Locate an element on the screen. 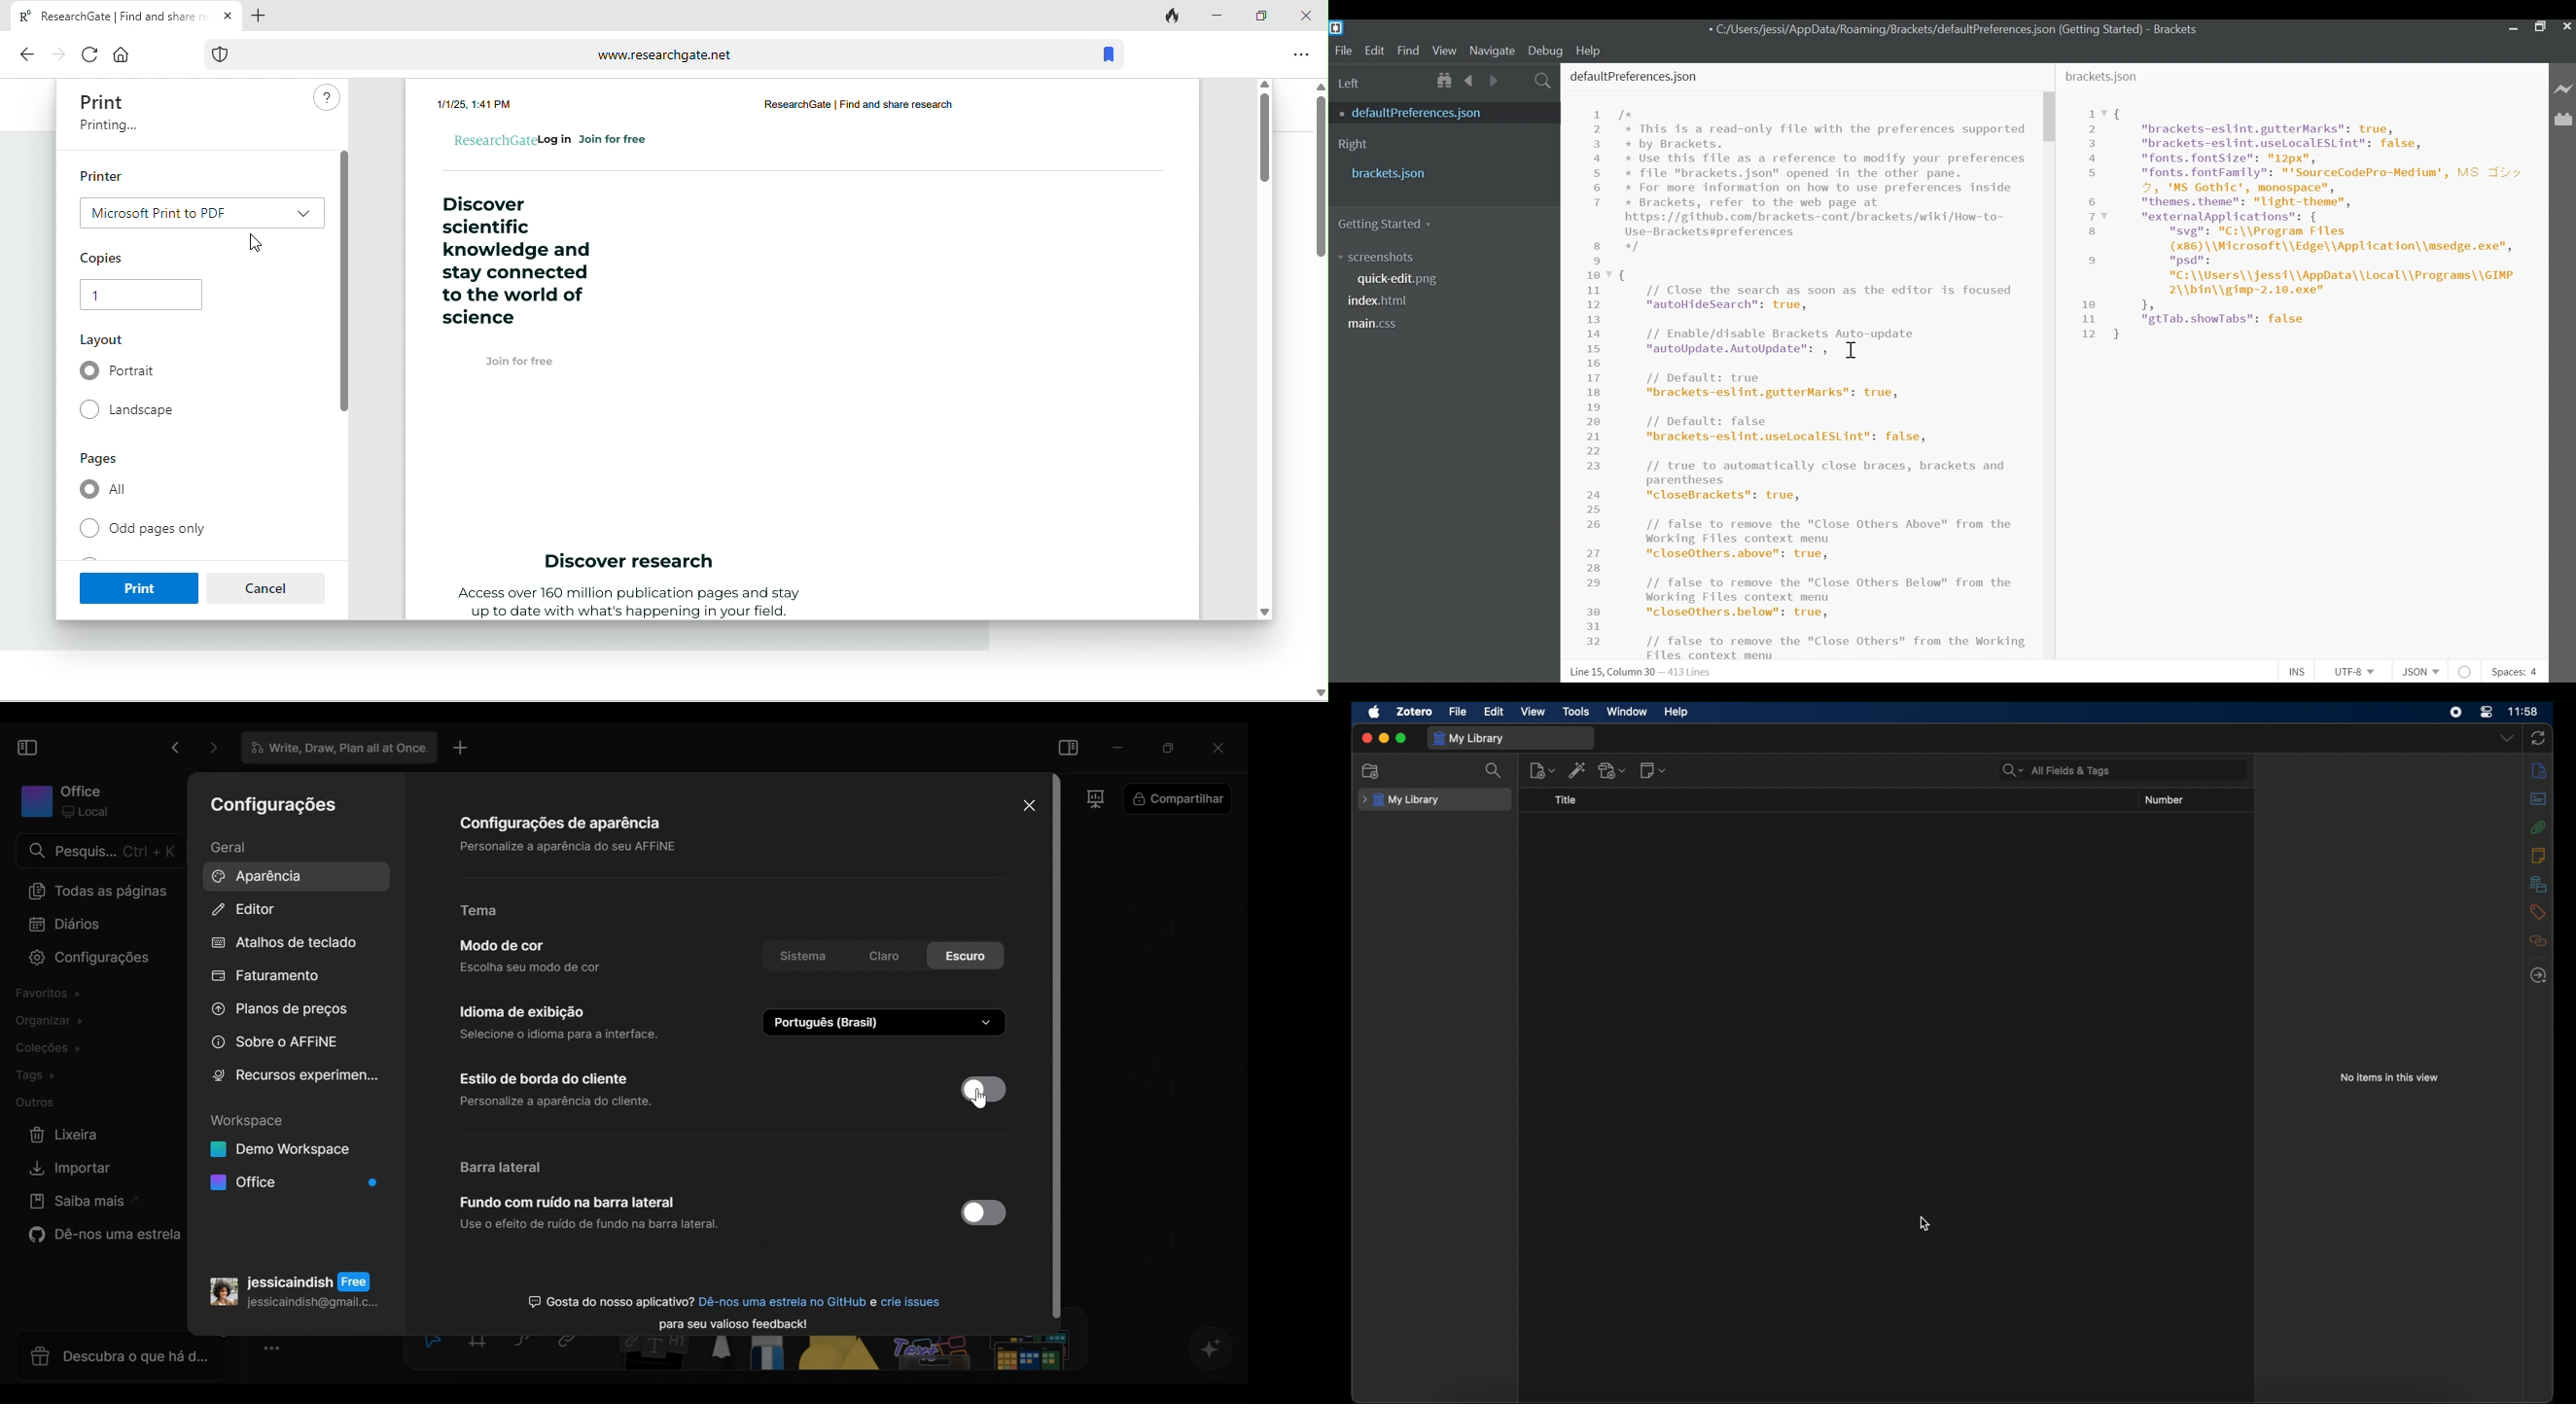 This screenshot has width=2576, height=1428. cursor is located at coordinates (987, 1105).